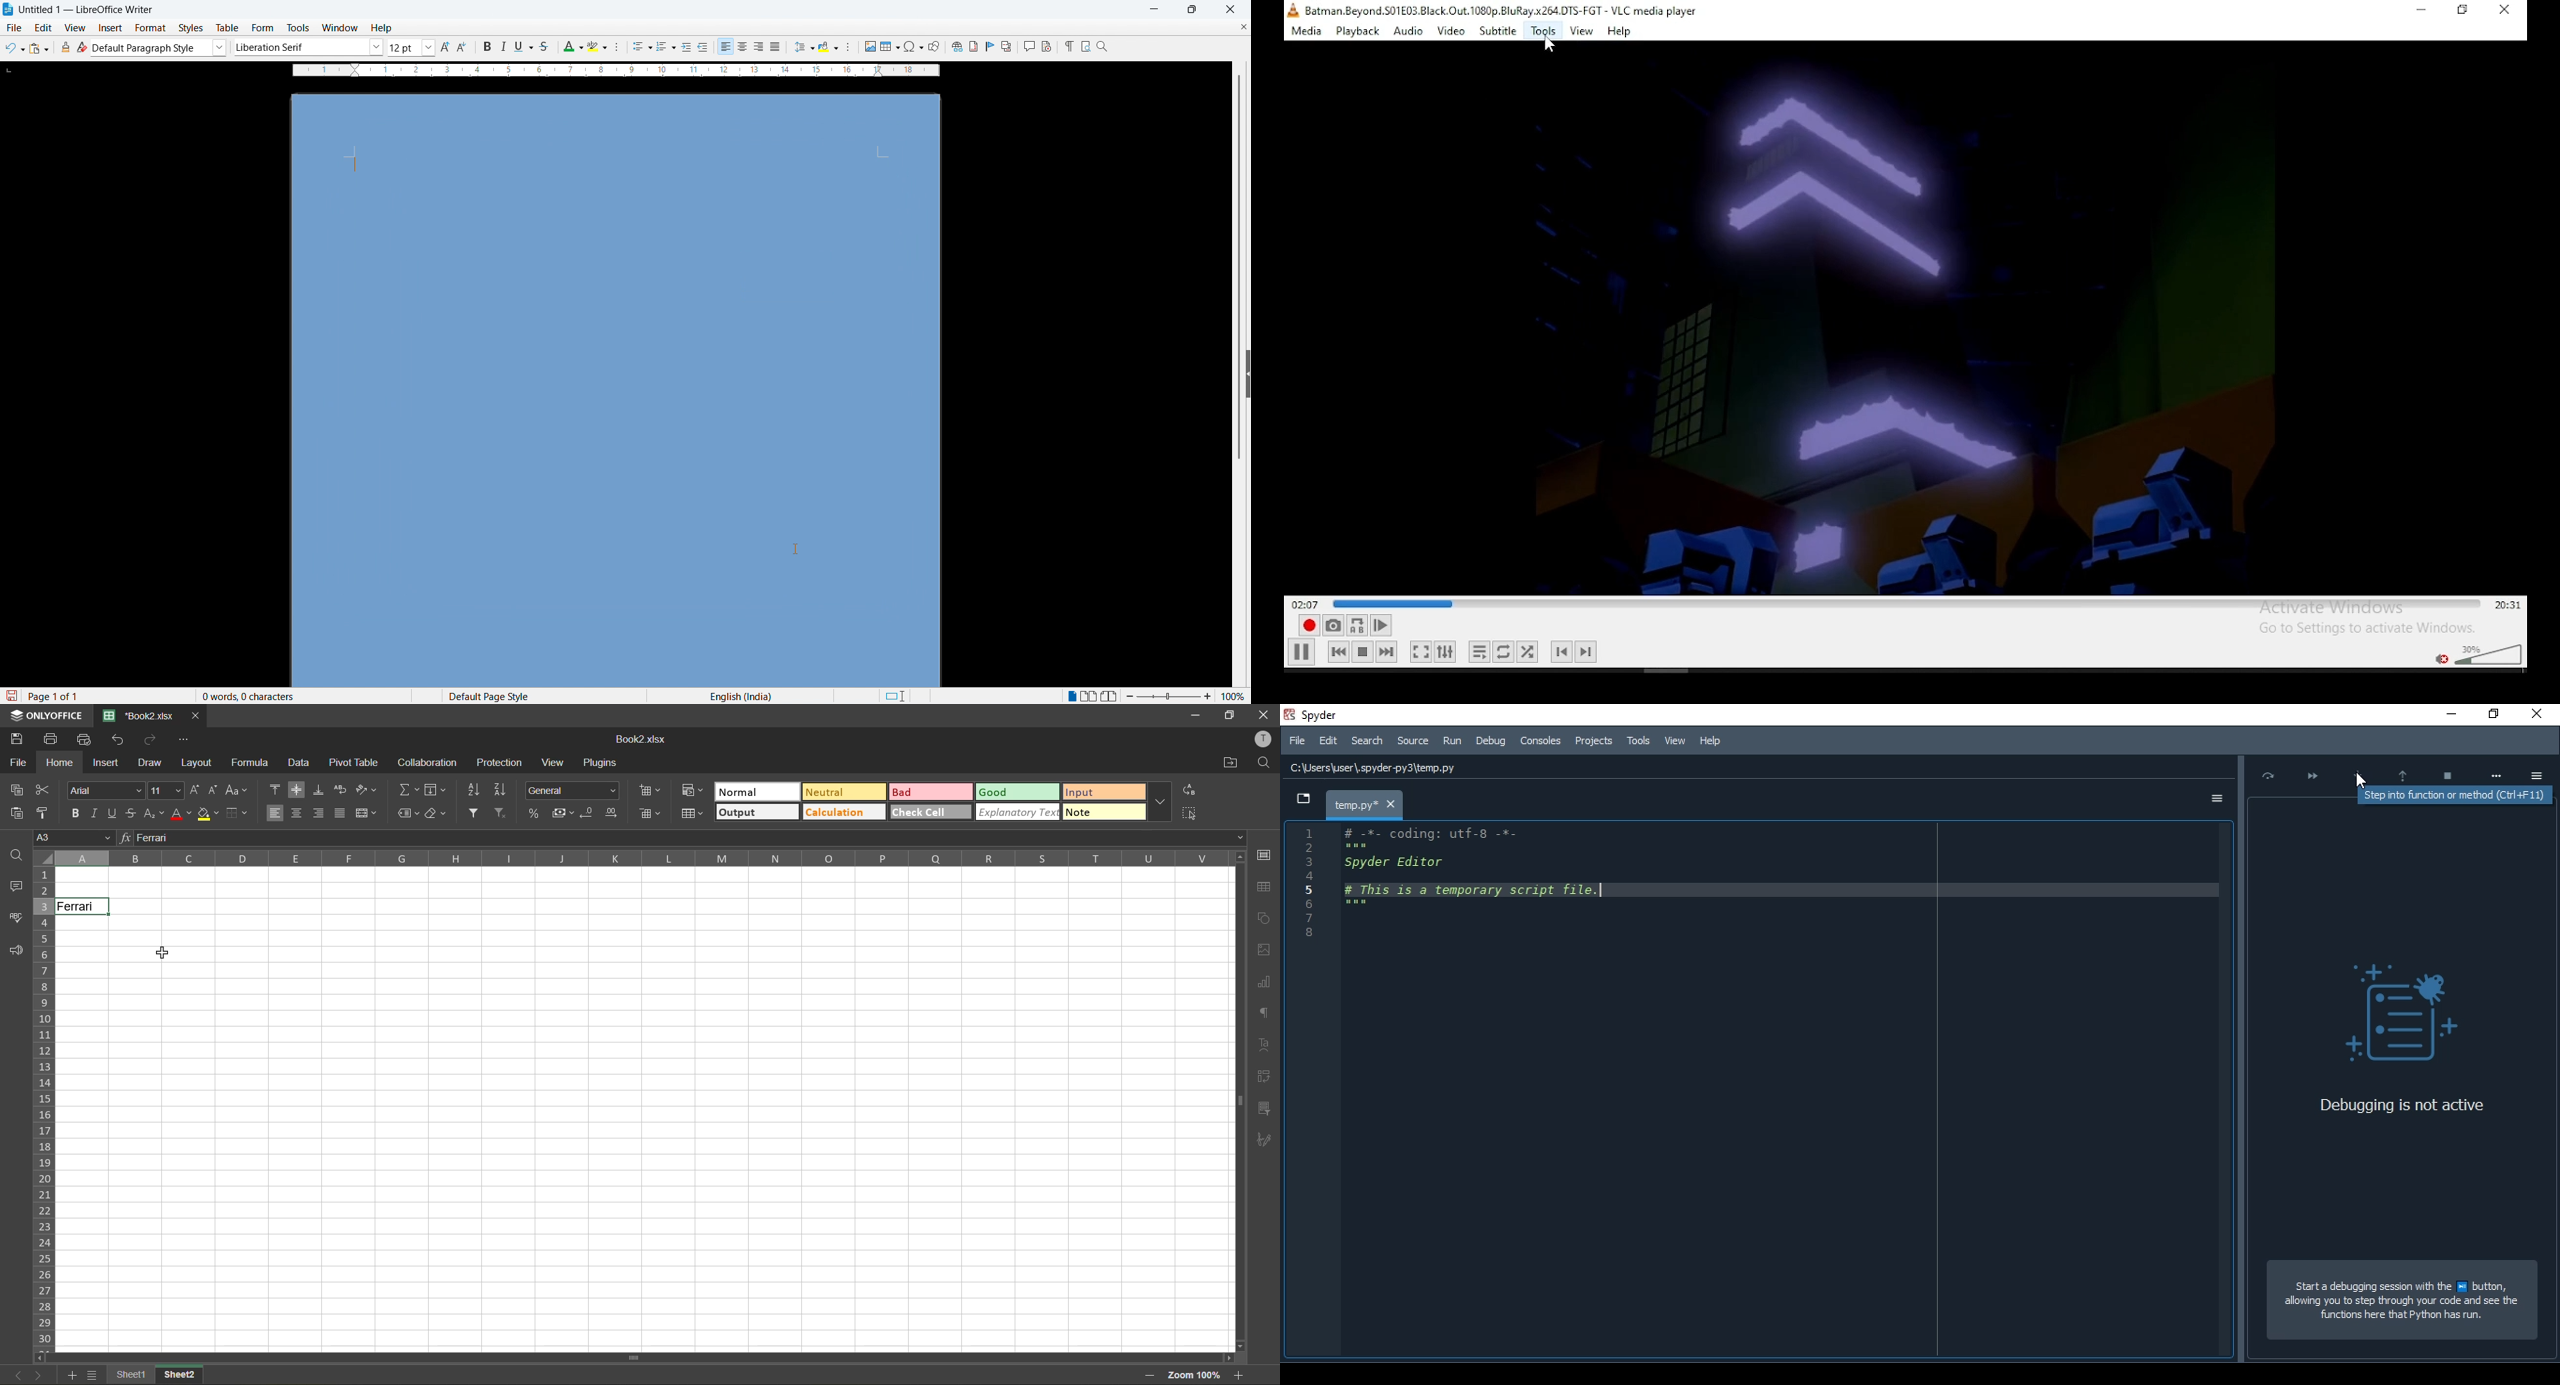 The image size is (2576, 1400). I want to click on draw, so click(149, 763).